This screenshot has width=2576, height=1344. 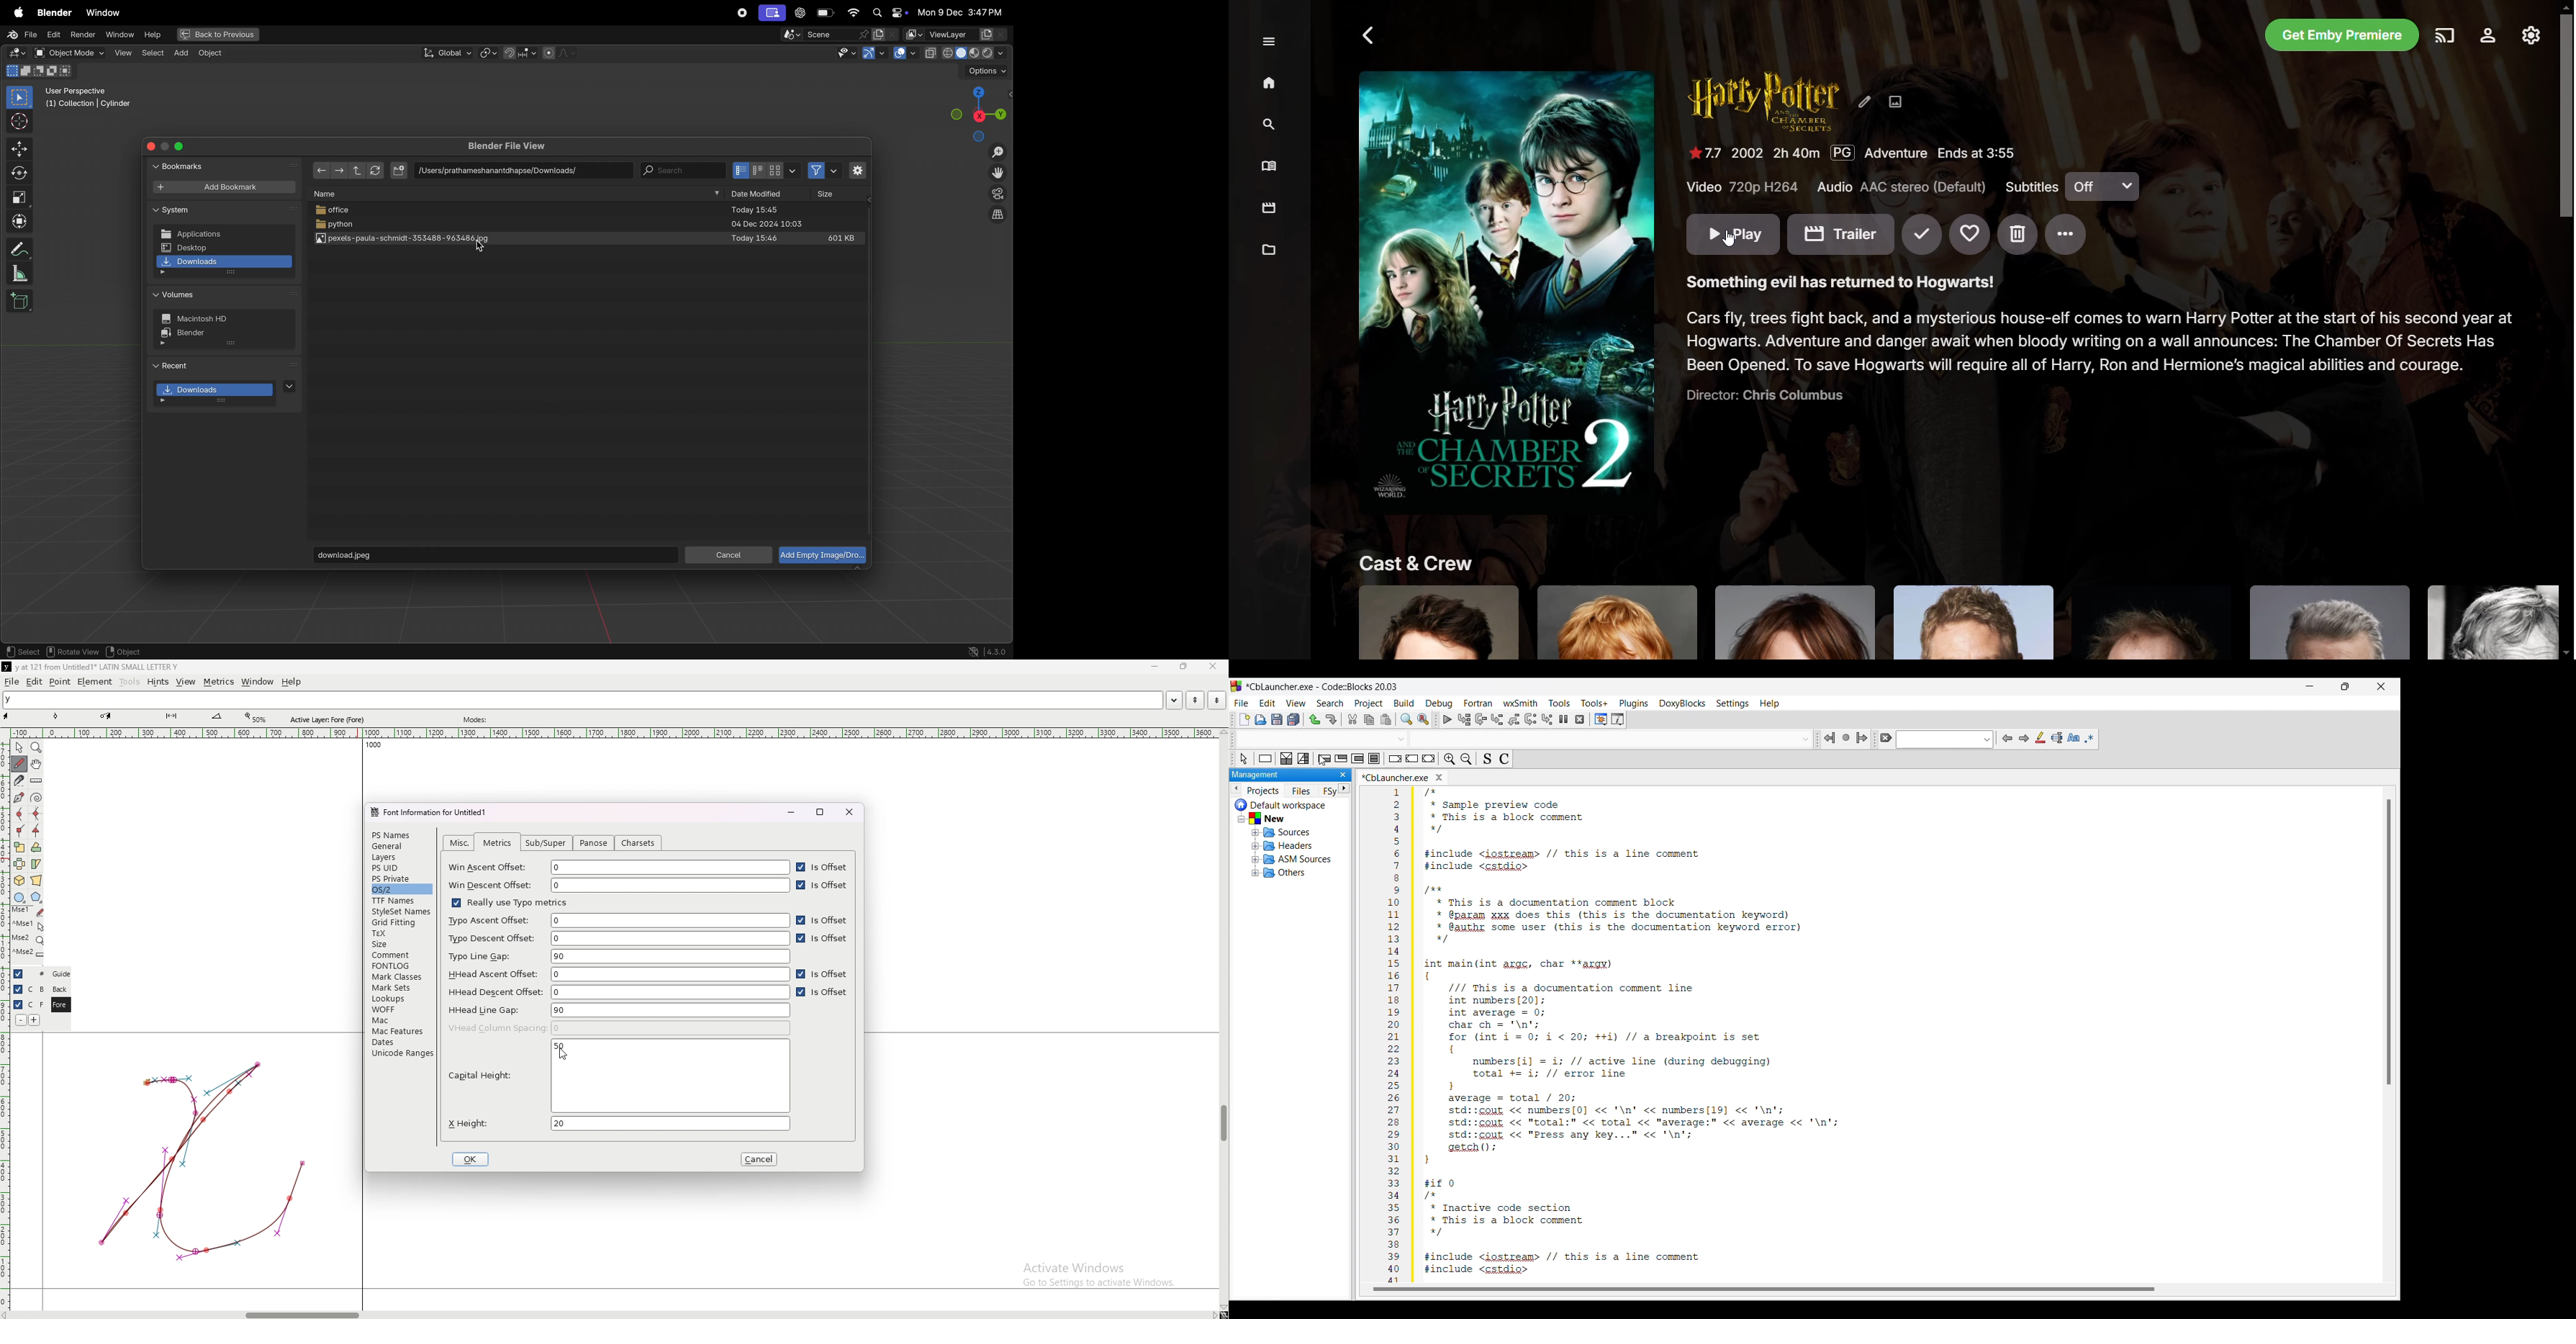 What do you see at coordinates (2069, 186) in the screenshot?
I see `Subtitles status` at bounding box center [2069, 186].